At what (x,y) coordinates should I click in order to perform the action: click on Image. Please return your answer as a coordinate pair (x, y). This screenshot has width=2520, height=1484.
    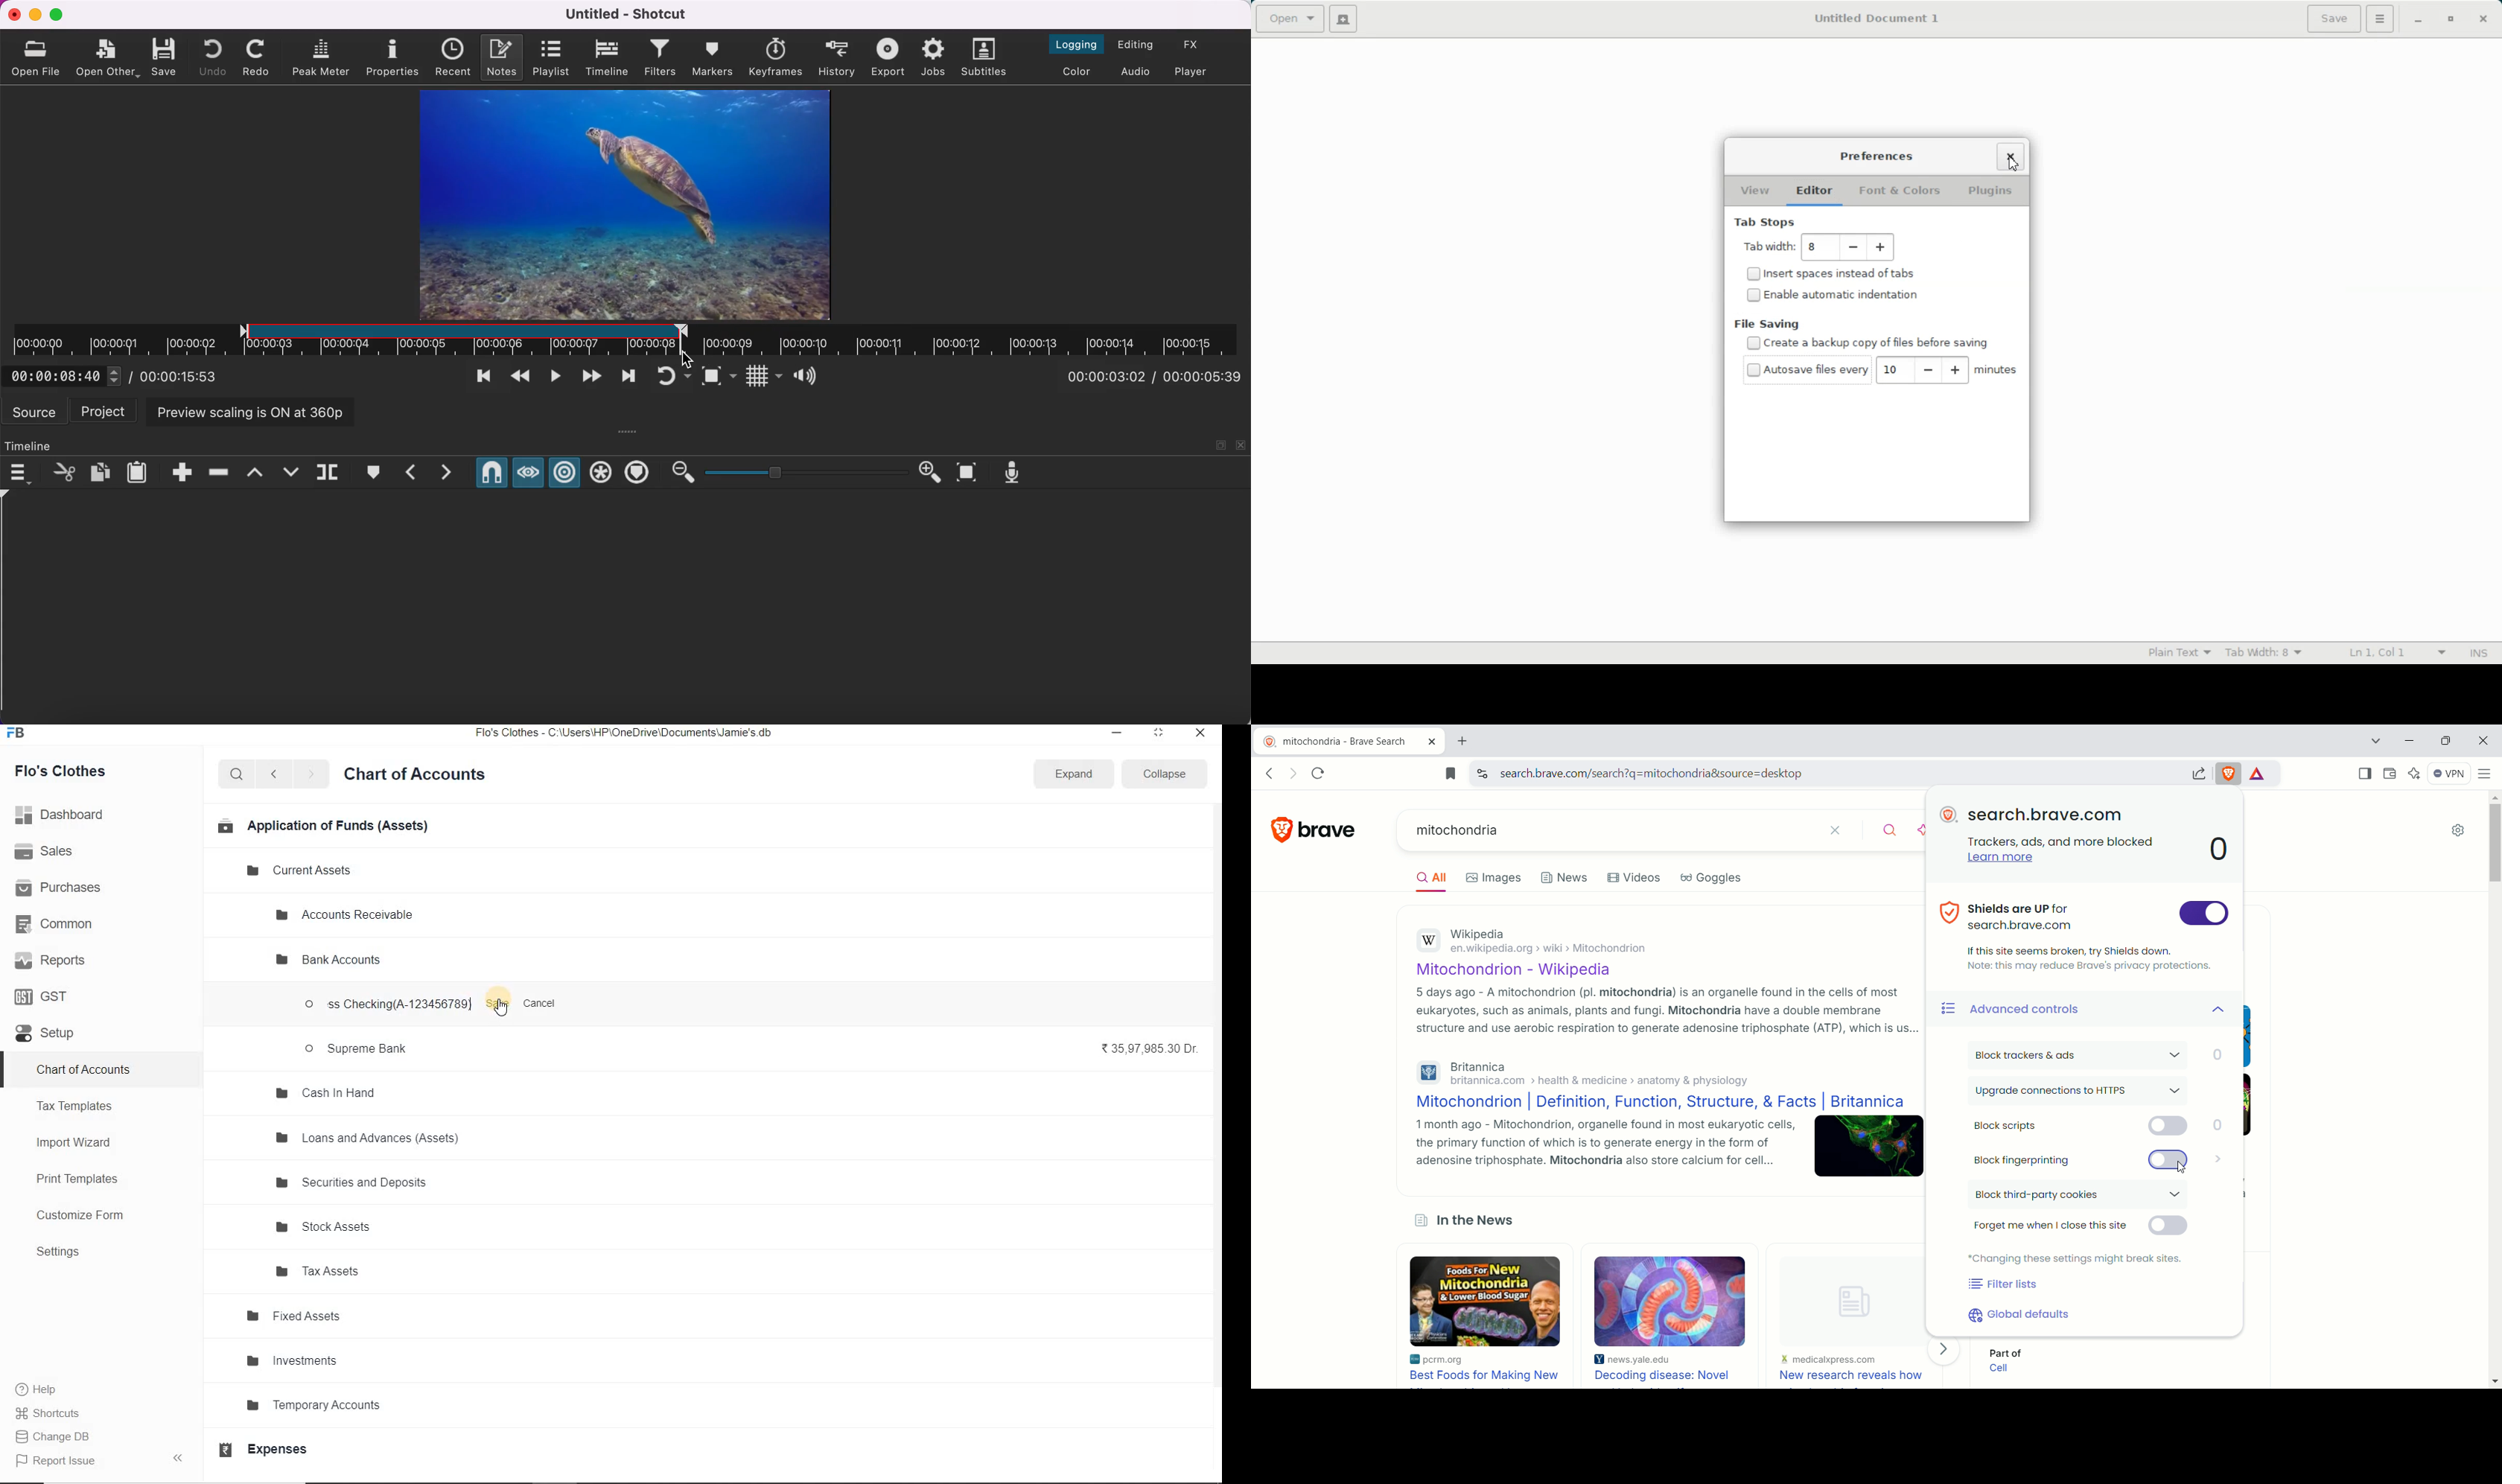
    Looking at the image, I should click on (1871, 1147).